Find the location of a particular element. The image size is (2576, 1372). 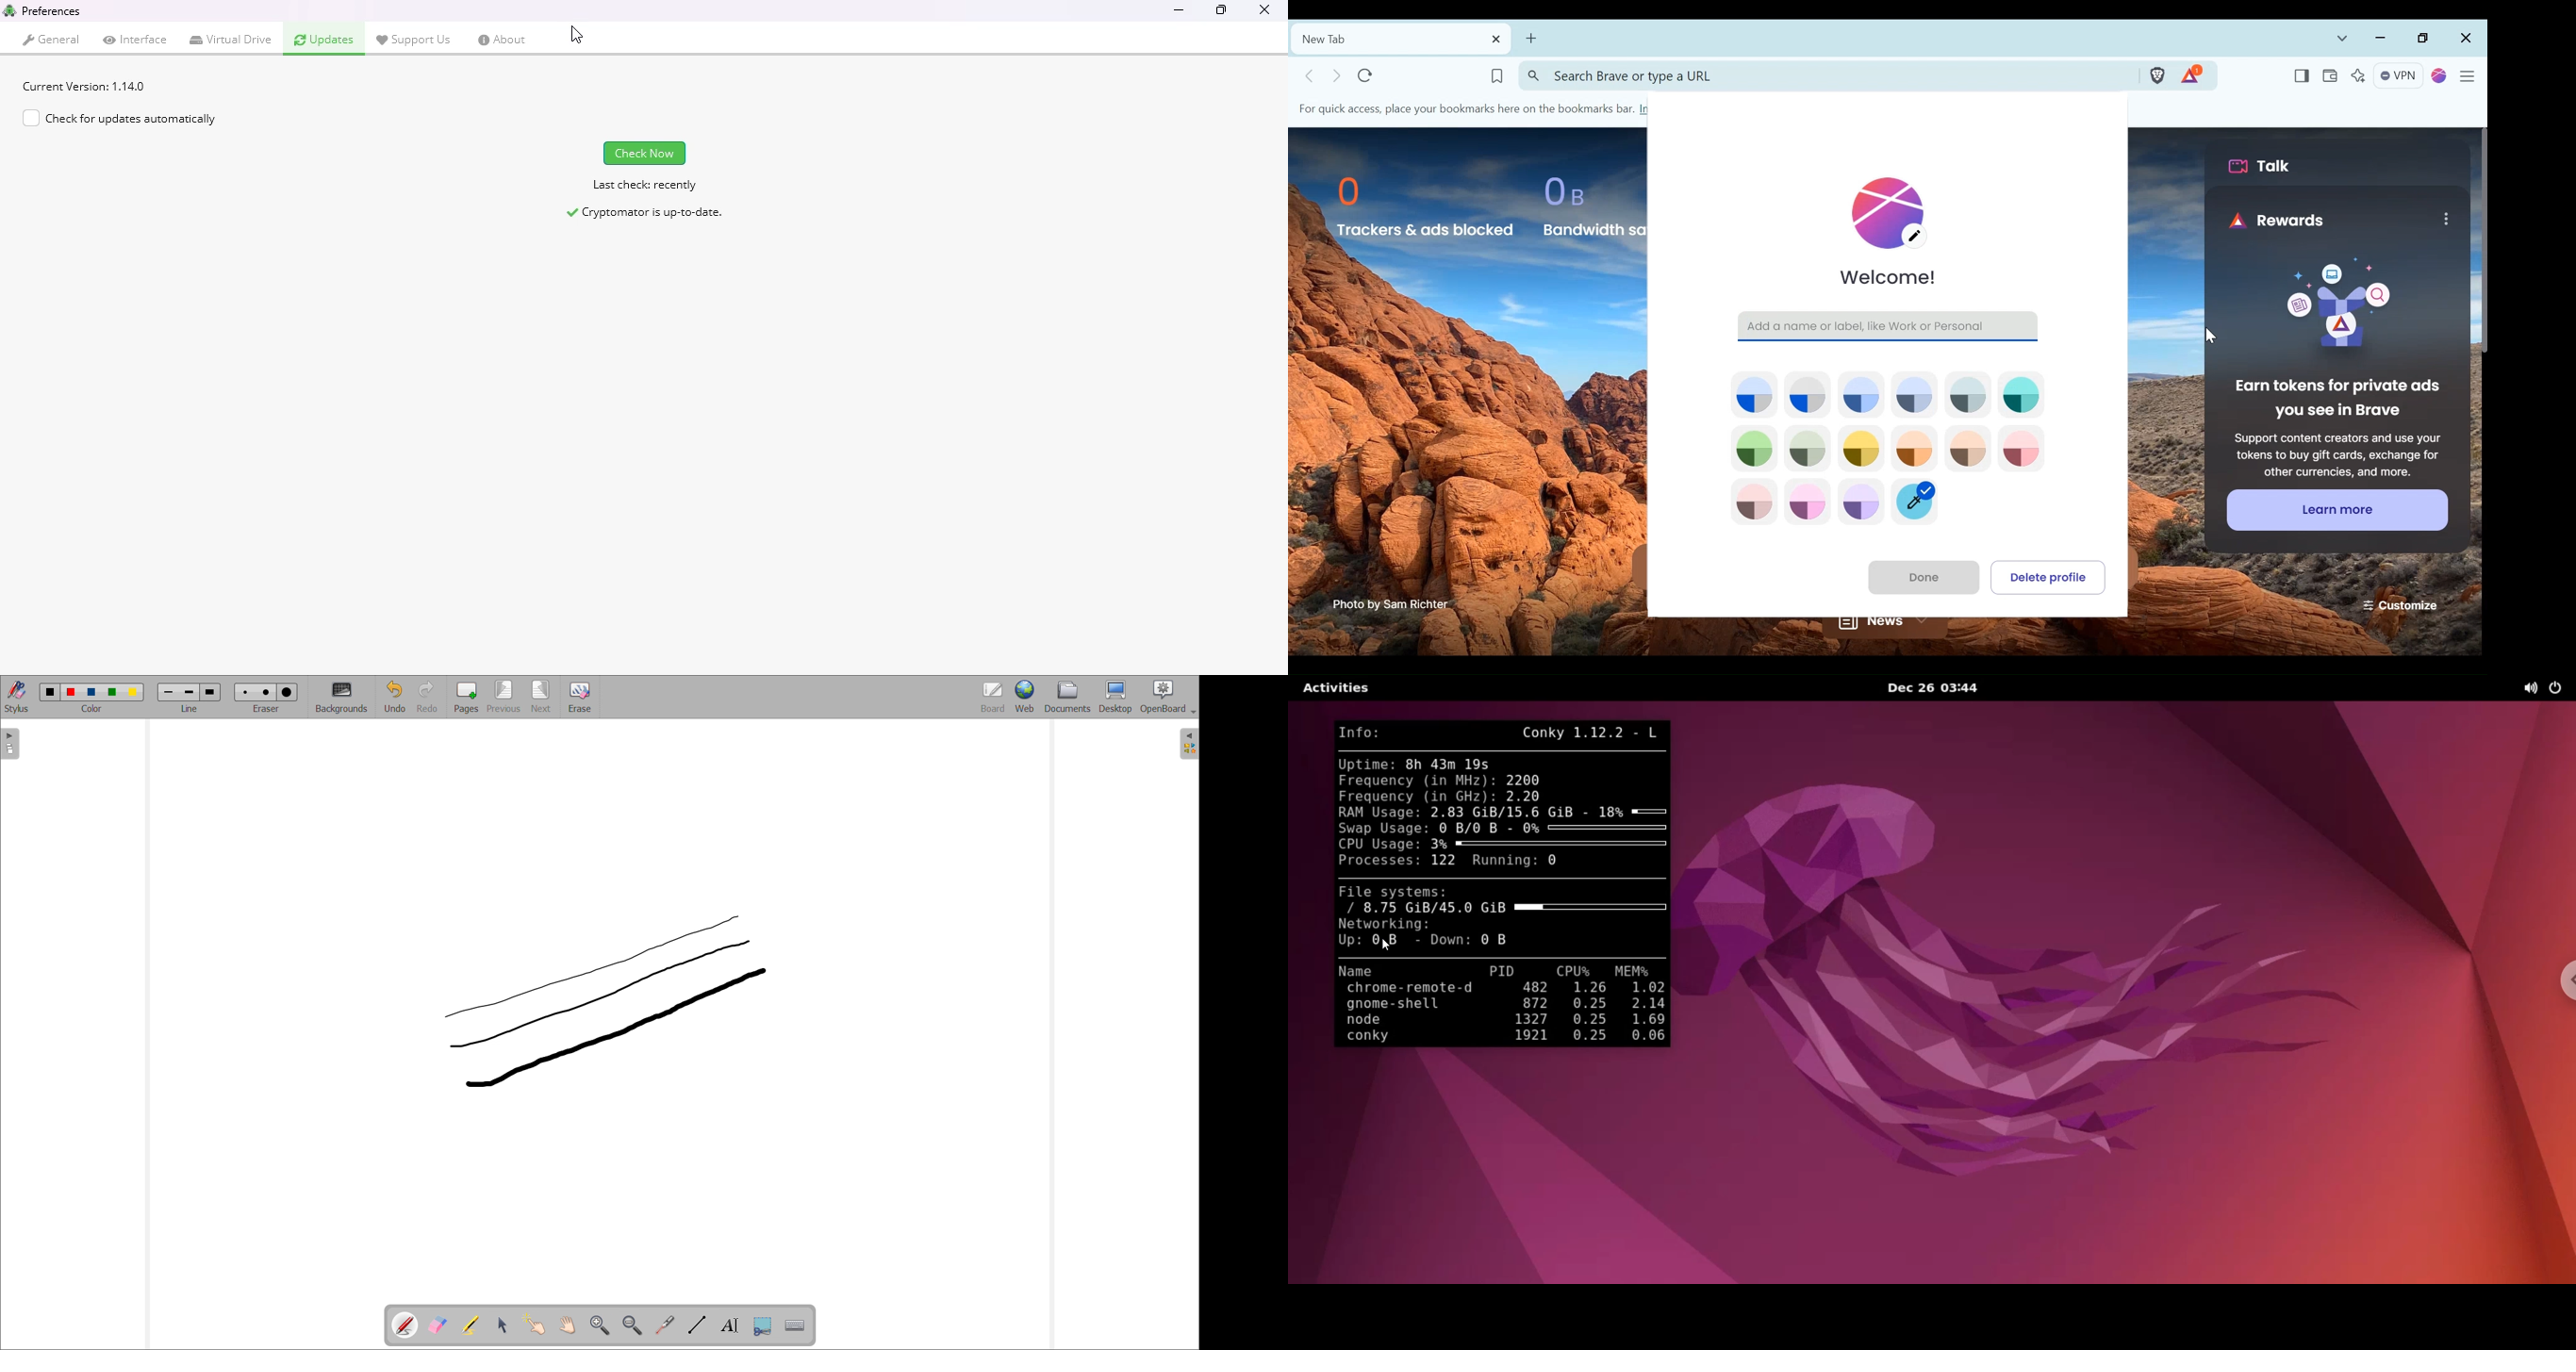

Restore is located at coordinates (2425, 39).